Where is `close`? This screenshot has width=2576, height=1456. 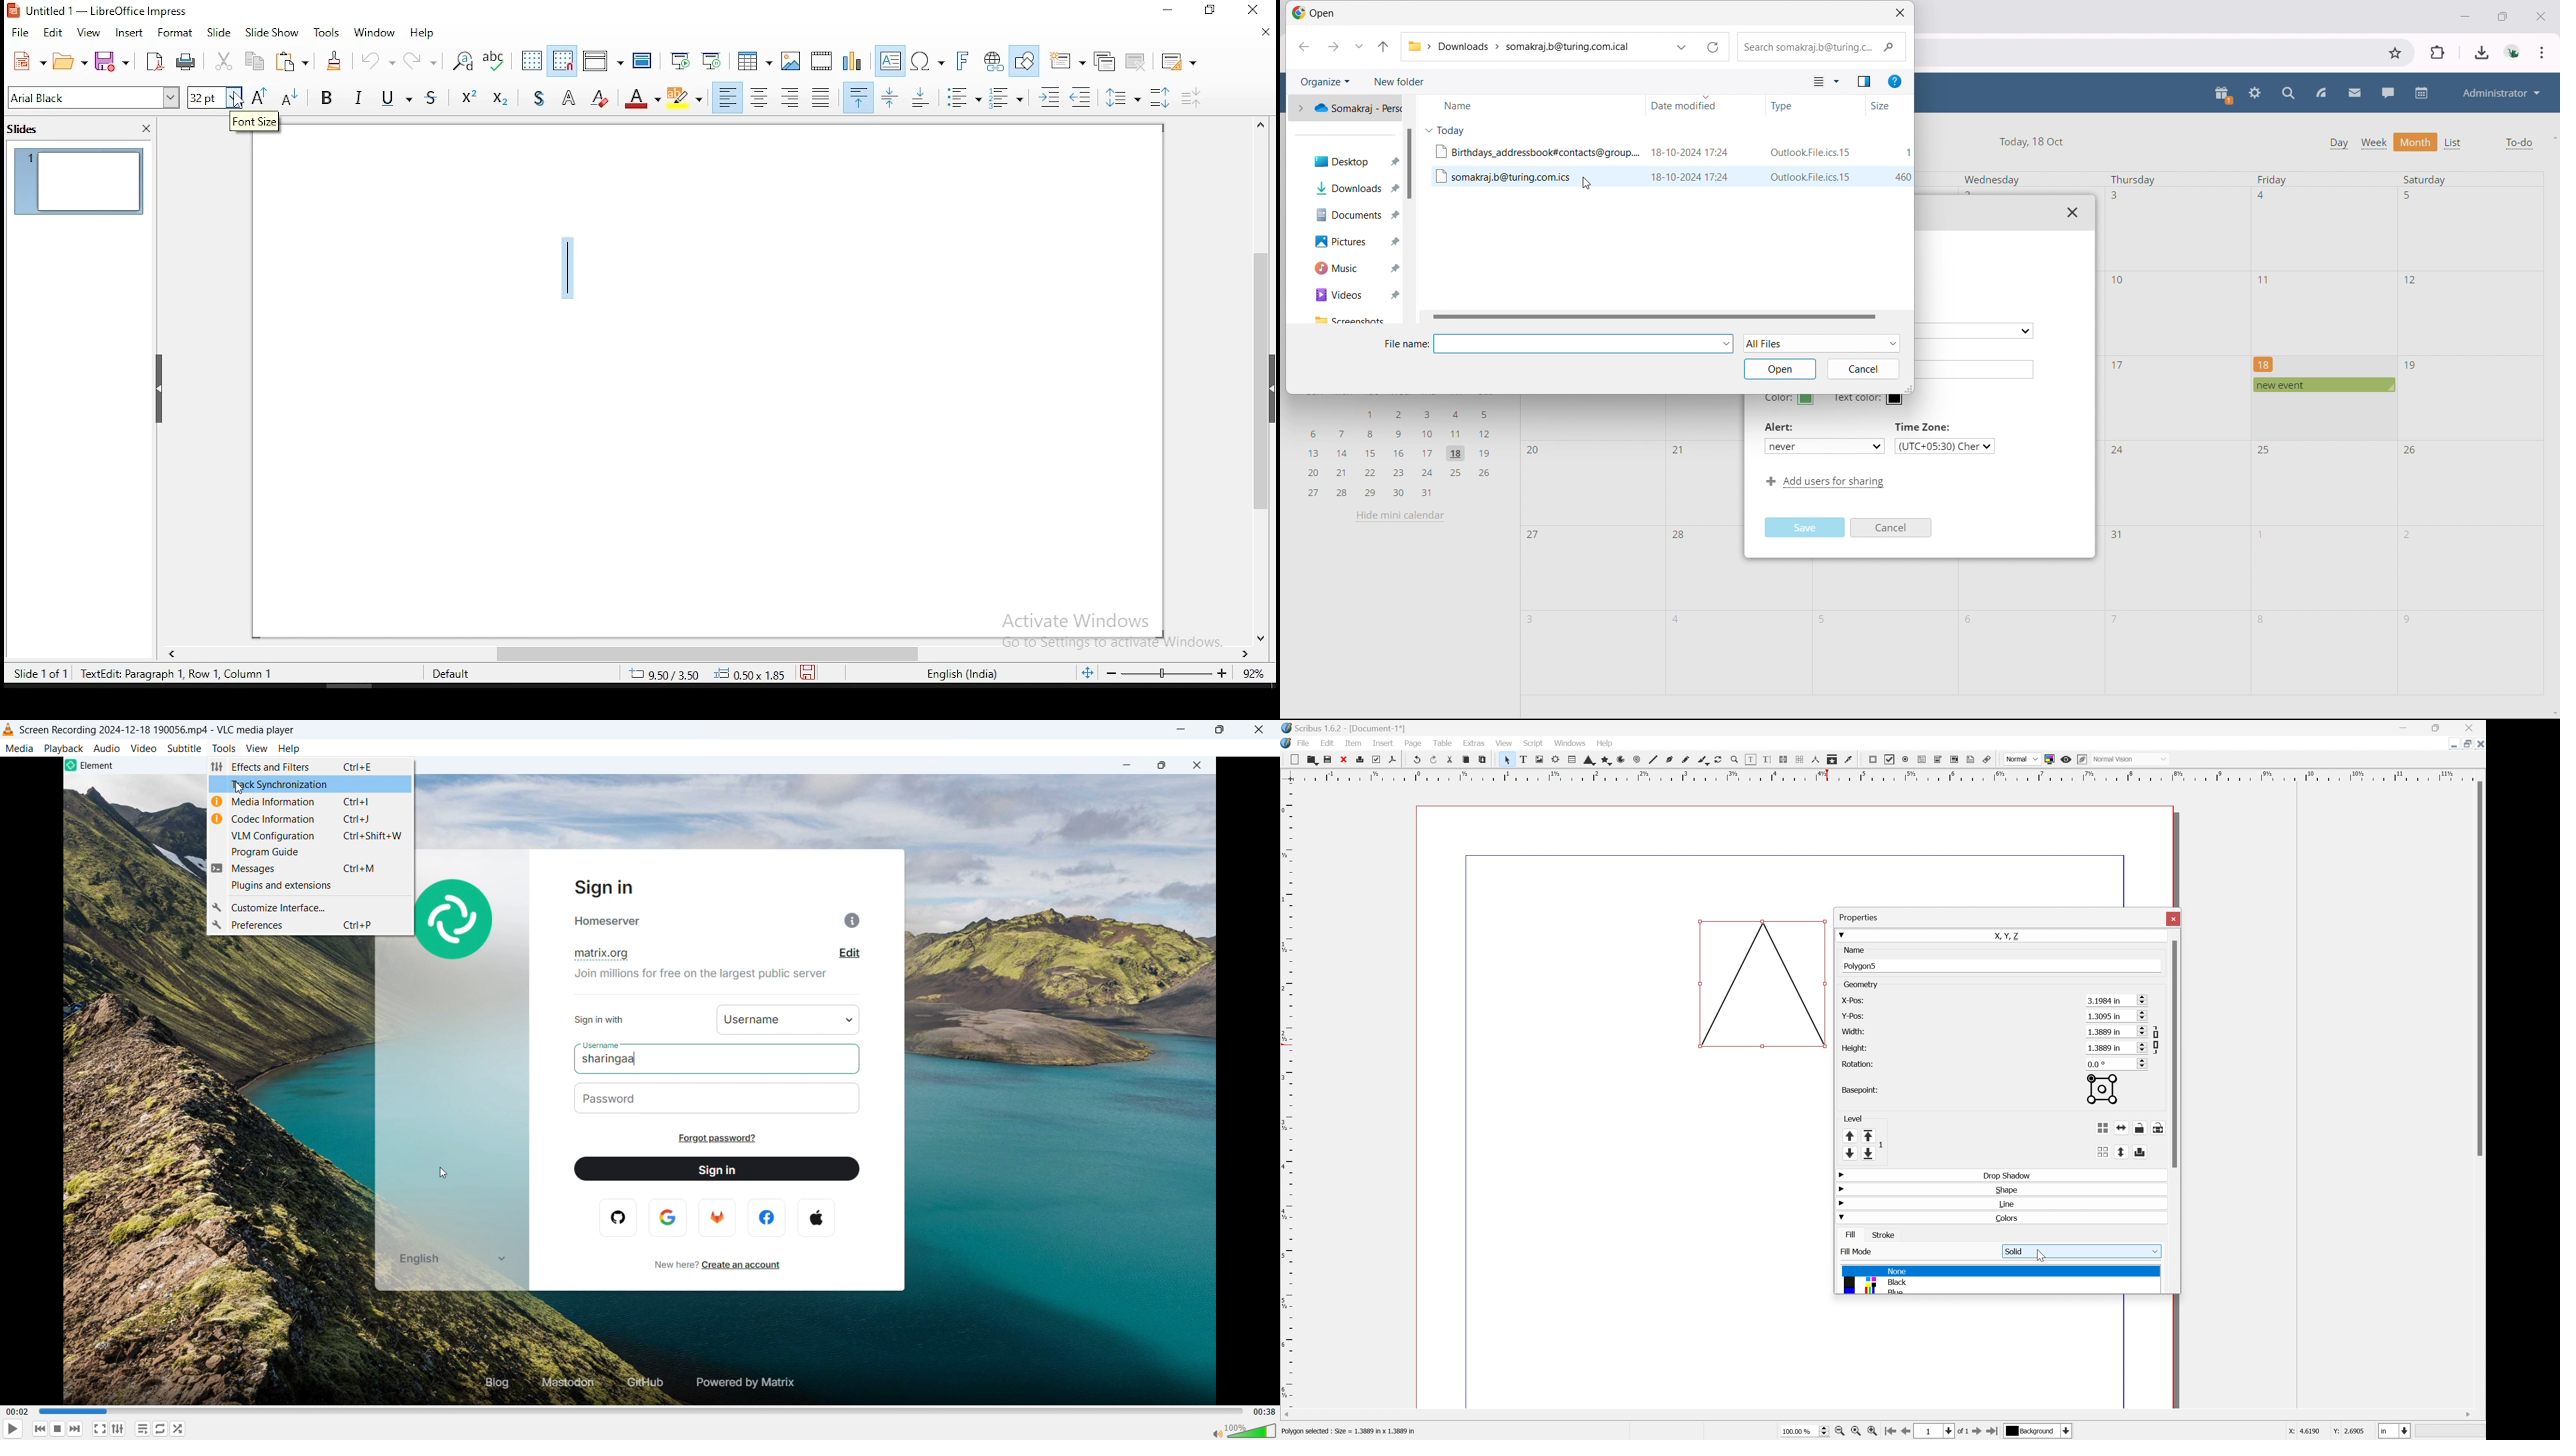 close is located at coordinates (1193, 766).